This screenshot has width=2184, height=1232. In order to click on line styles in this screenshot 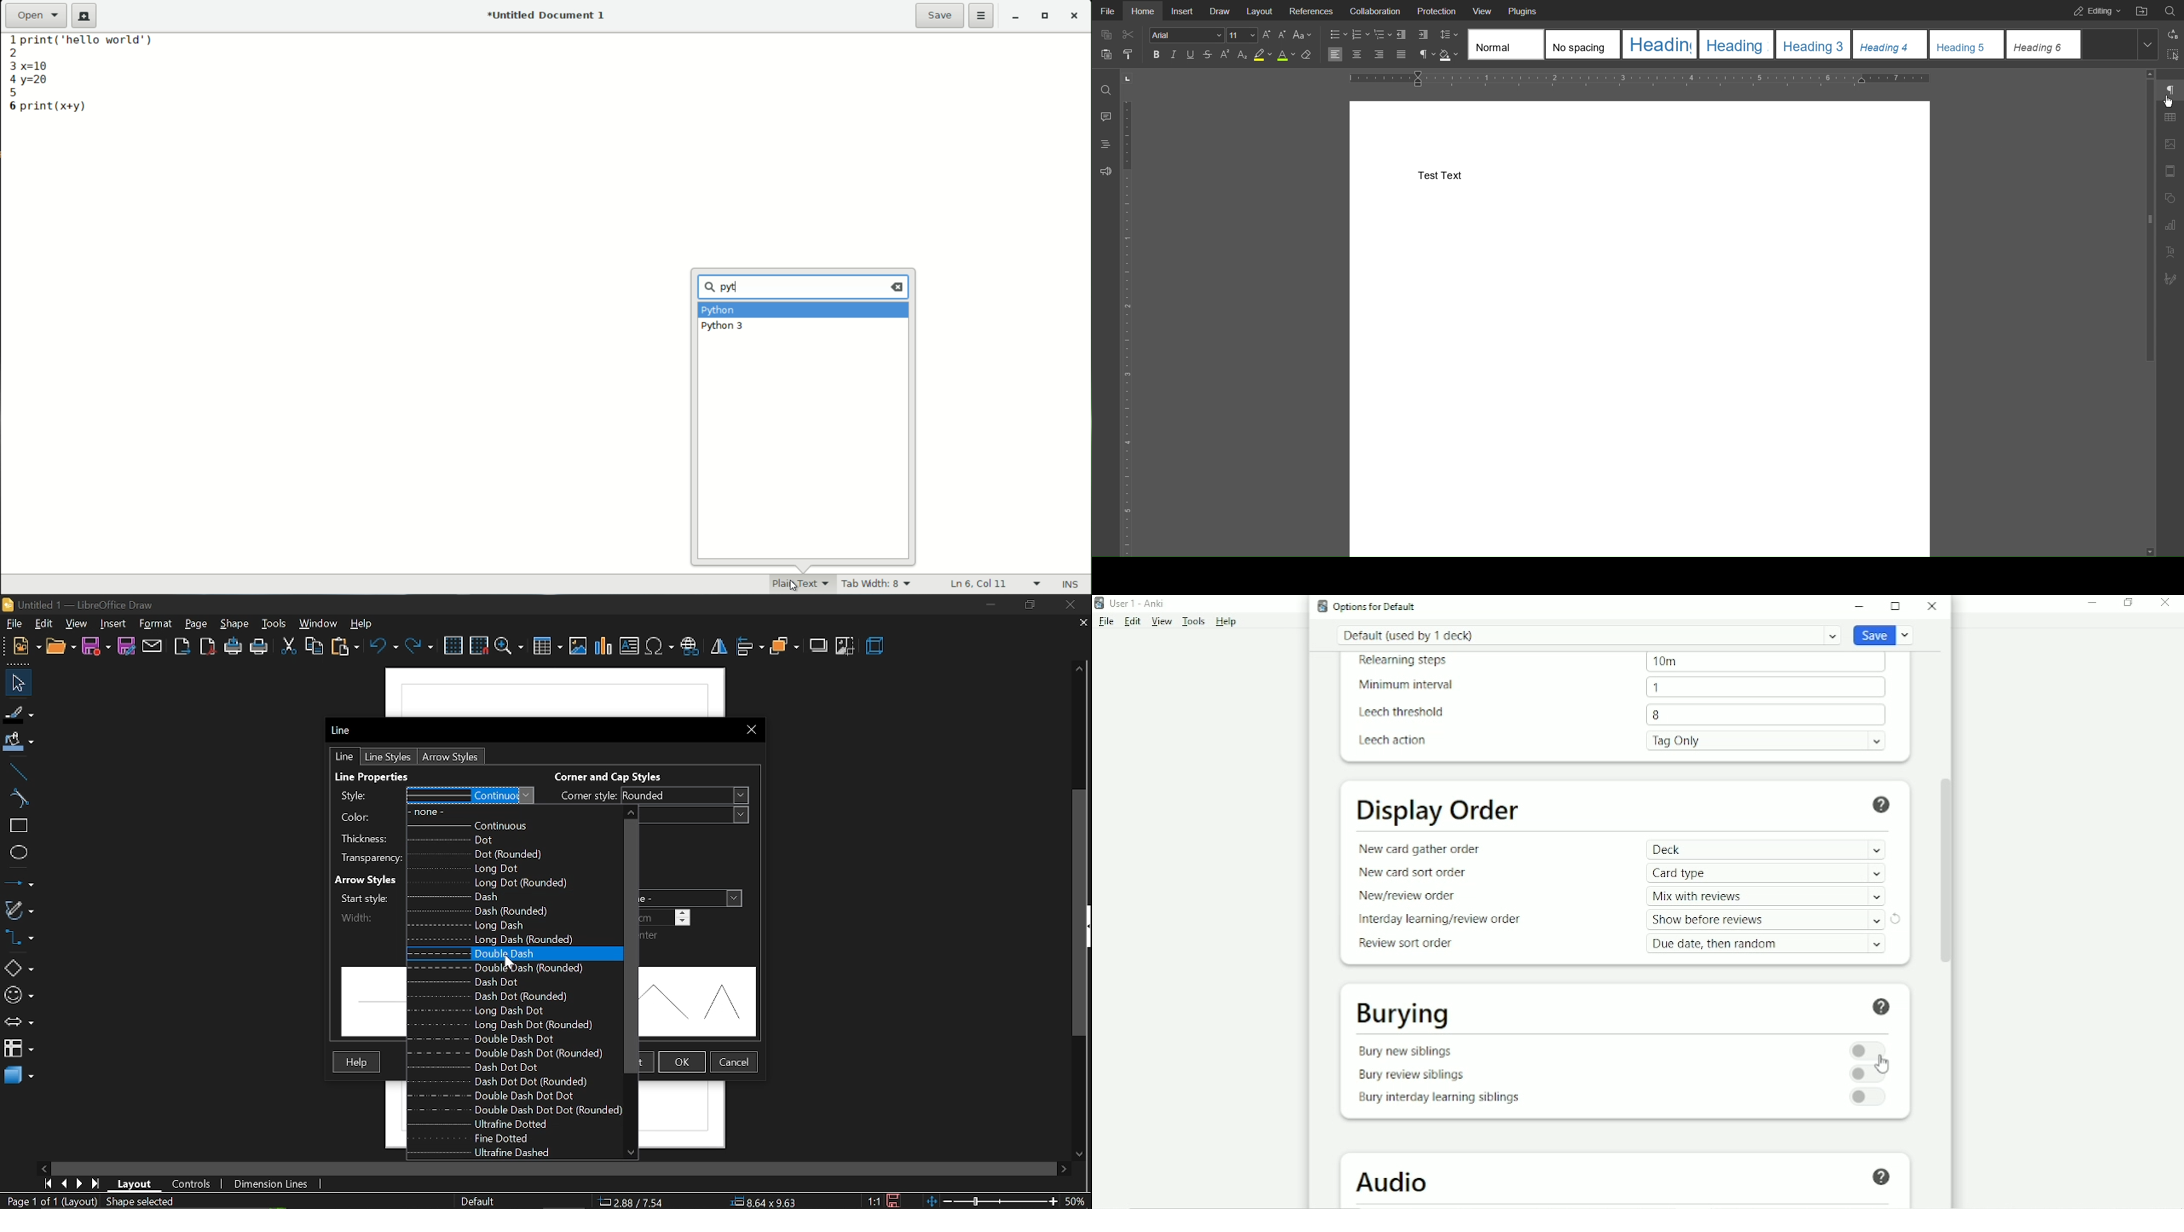, I will do `click(387, 757)`.